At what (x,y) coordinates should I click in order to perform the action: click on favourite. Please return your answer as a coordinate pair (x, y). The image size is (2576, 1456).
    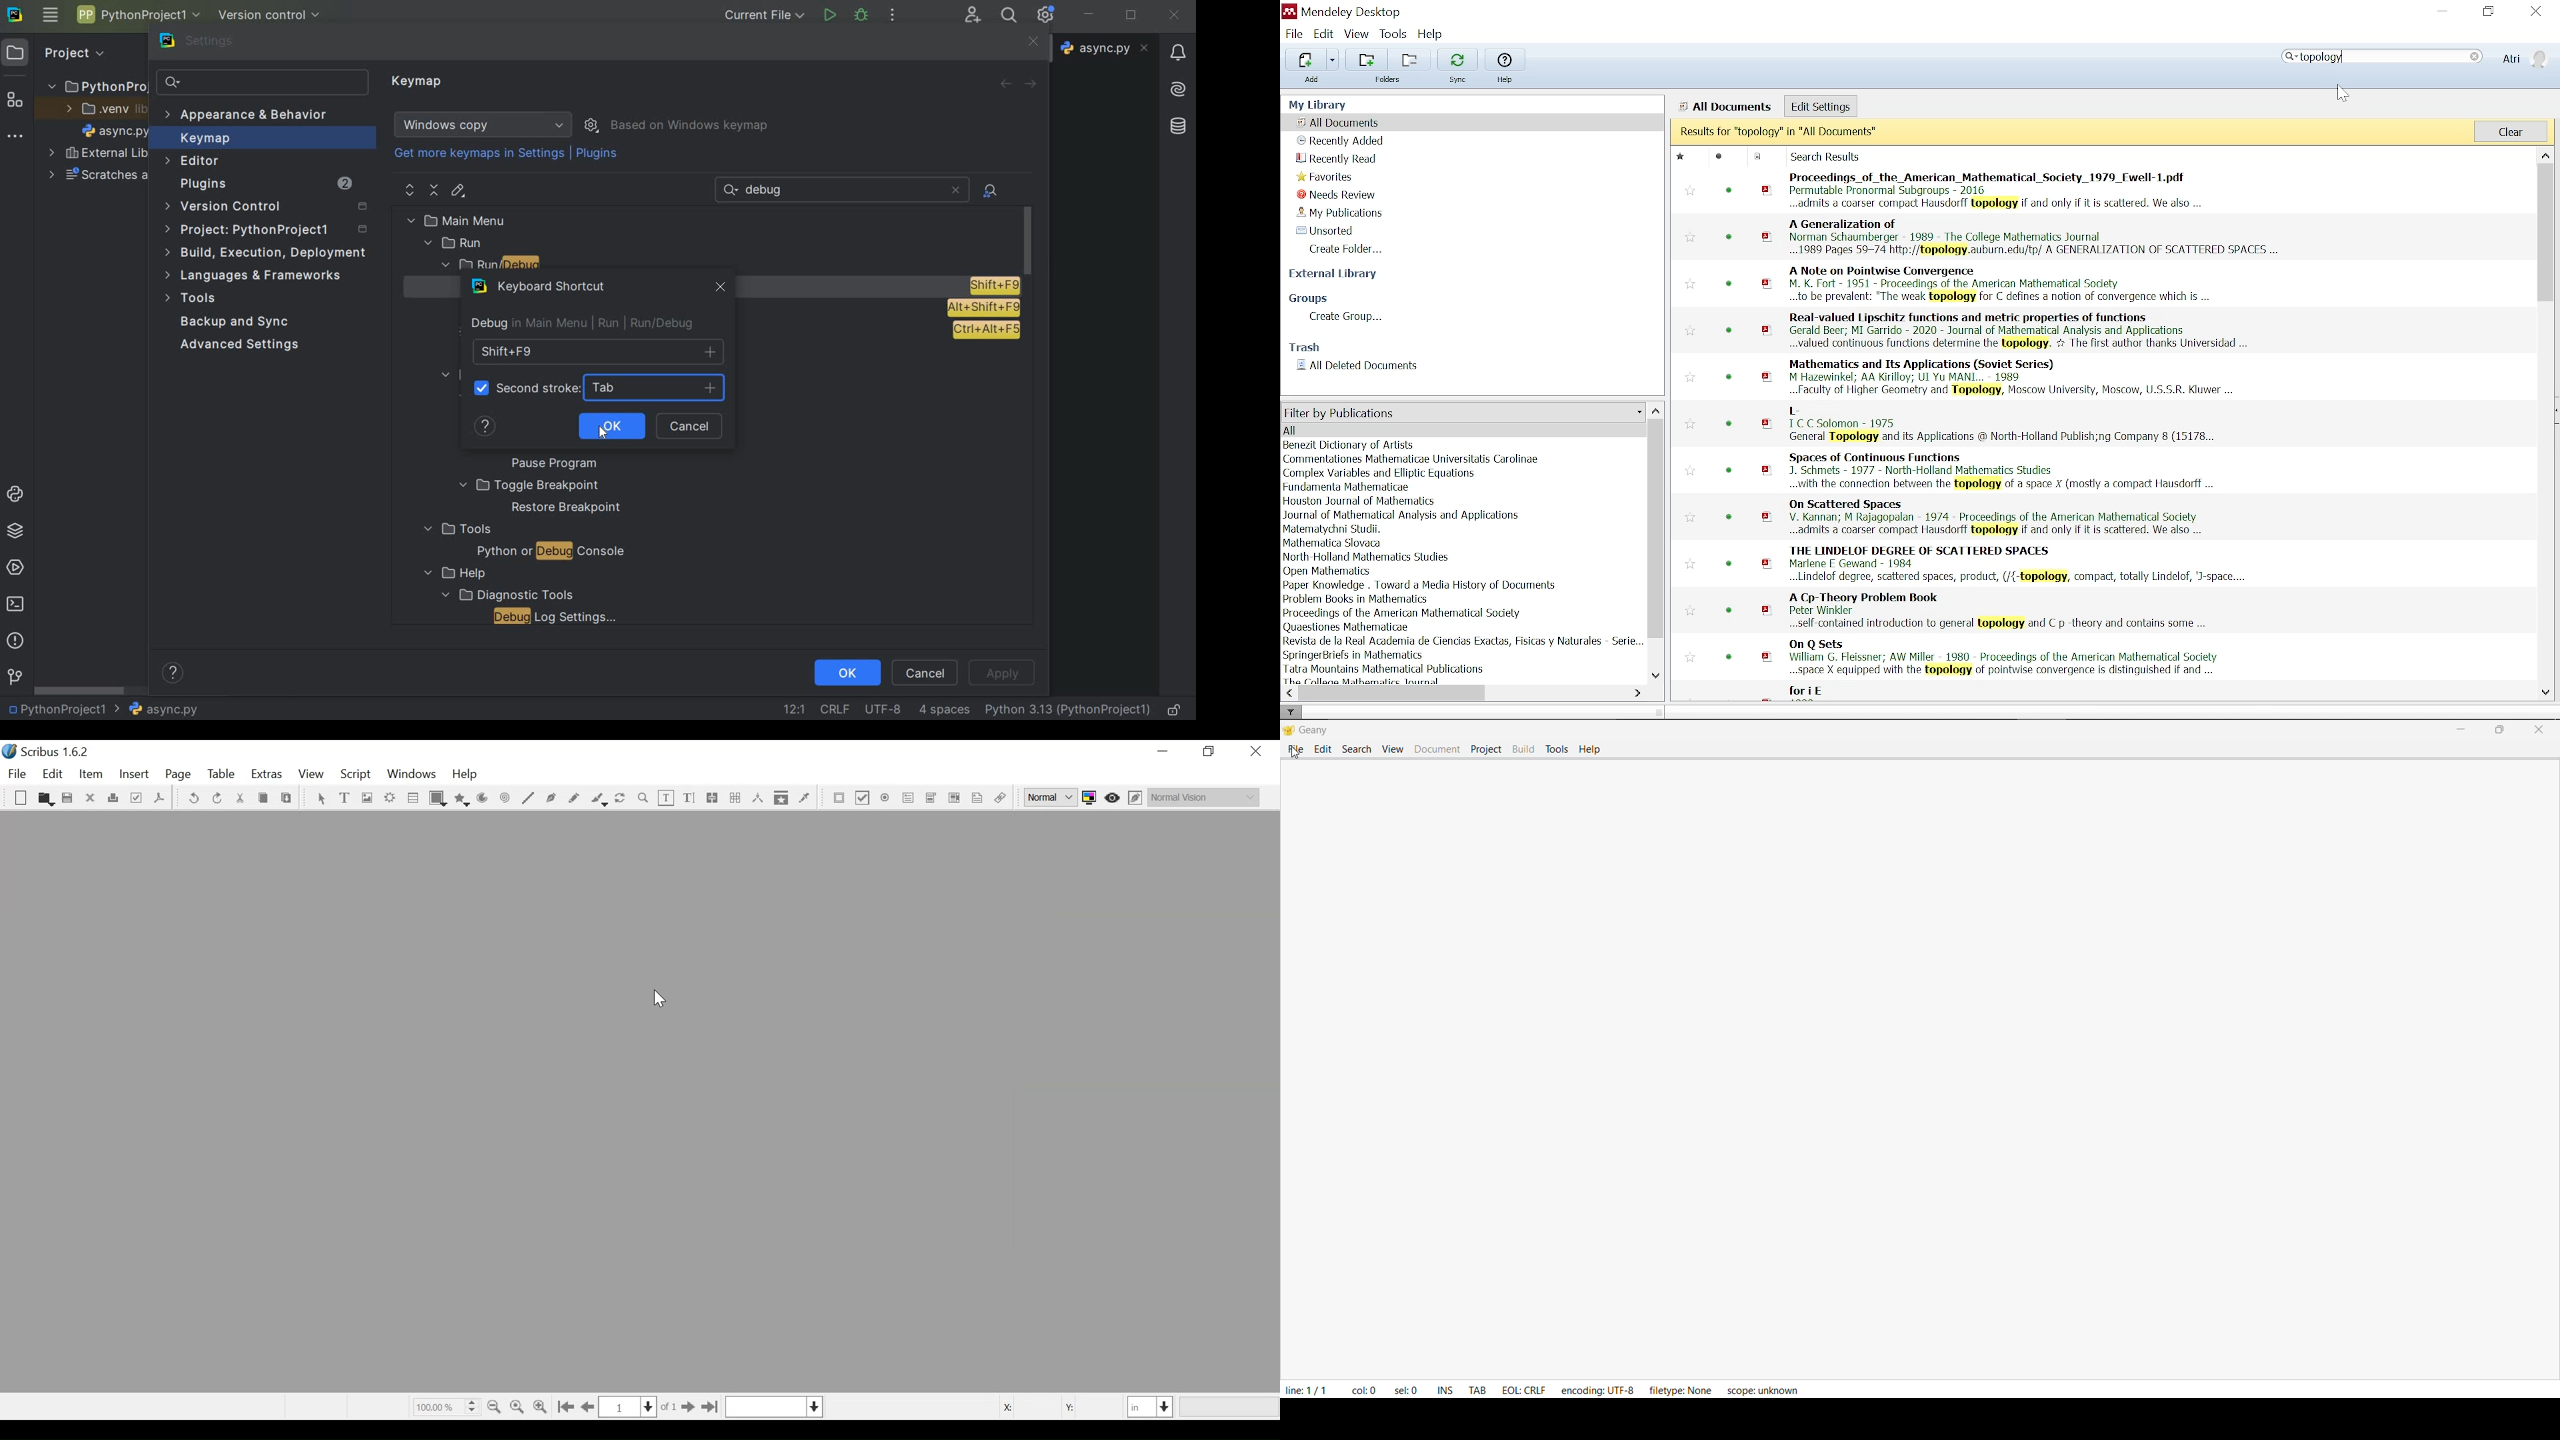
    Looking at the image, I should click on (1680, 157).